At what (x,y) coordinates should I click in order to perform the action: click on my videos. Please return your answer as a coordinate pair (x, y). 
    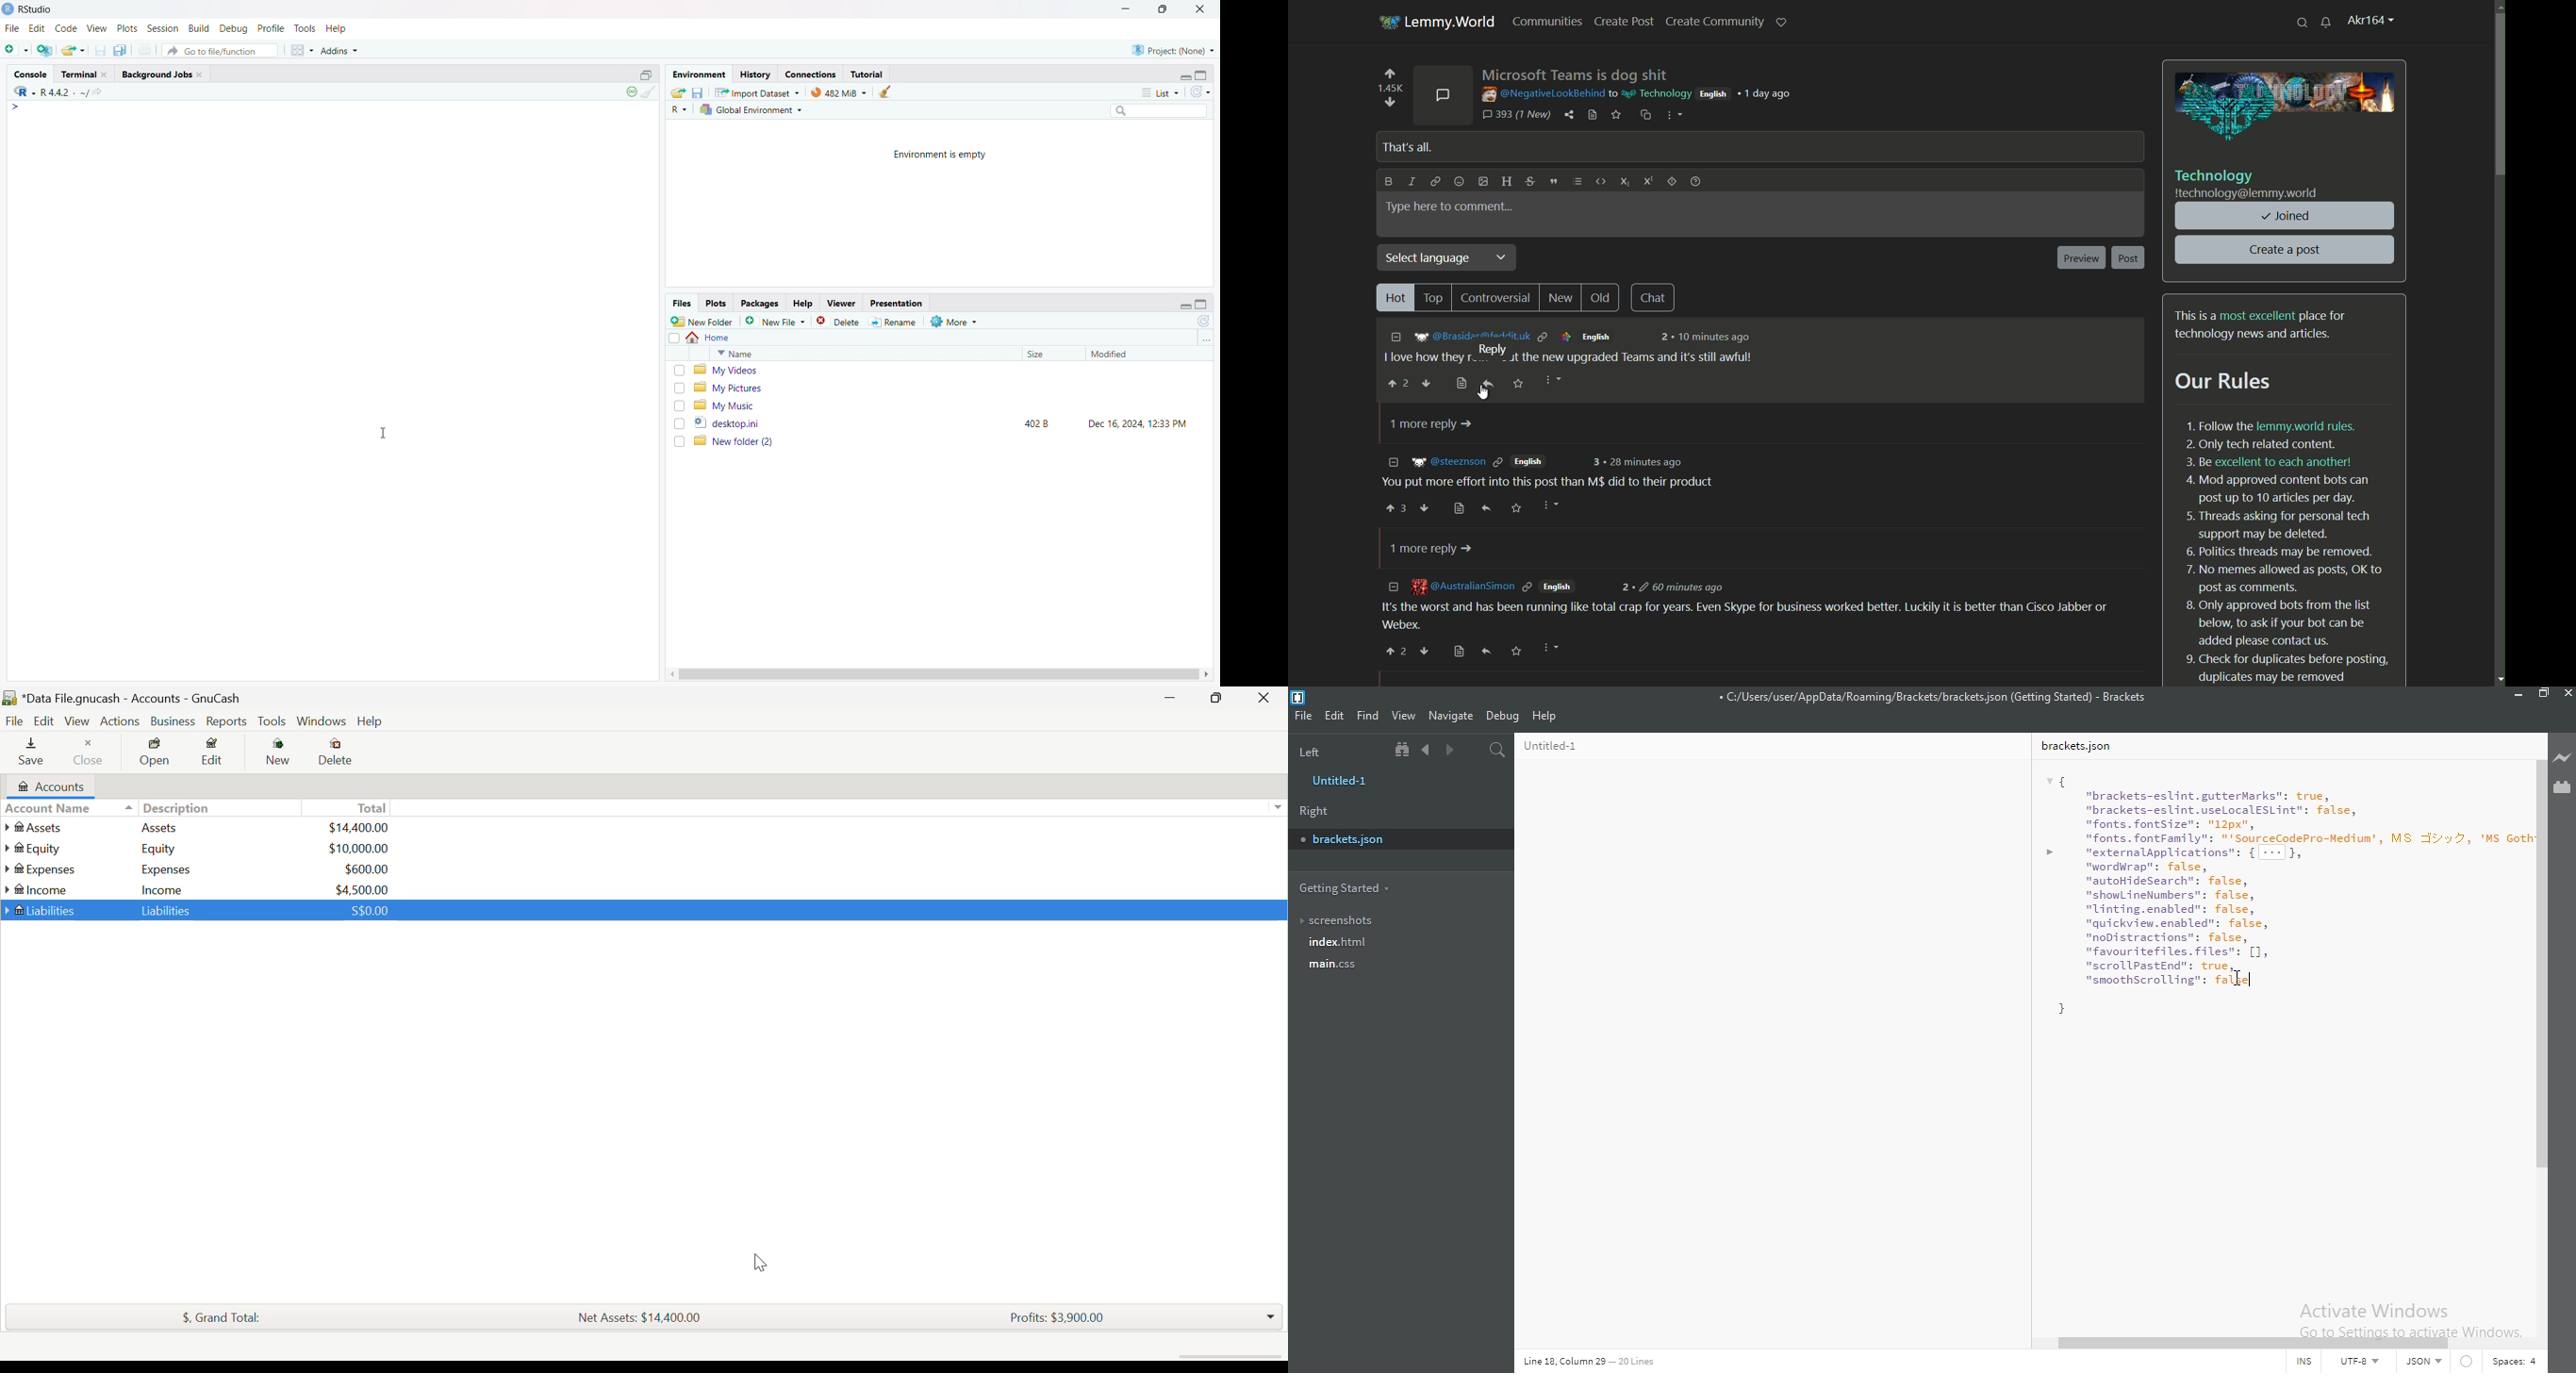
    Looking at the image, I should click on (948, 370).